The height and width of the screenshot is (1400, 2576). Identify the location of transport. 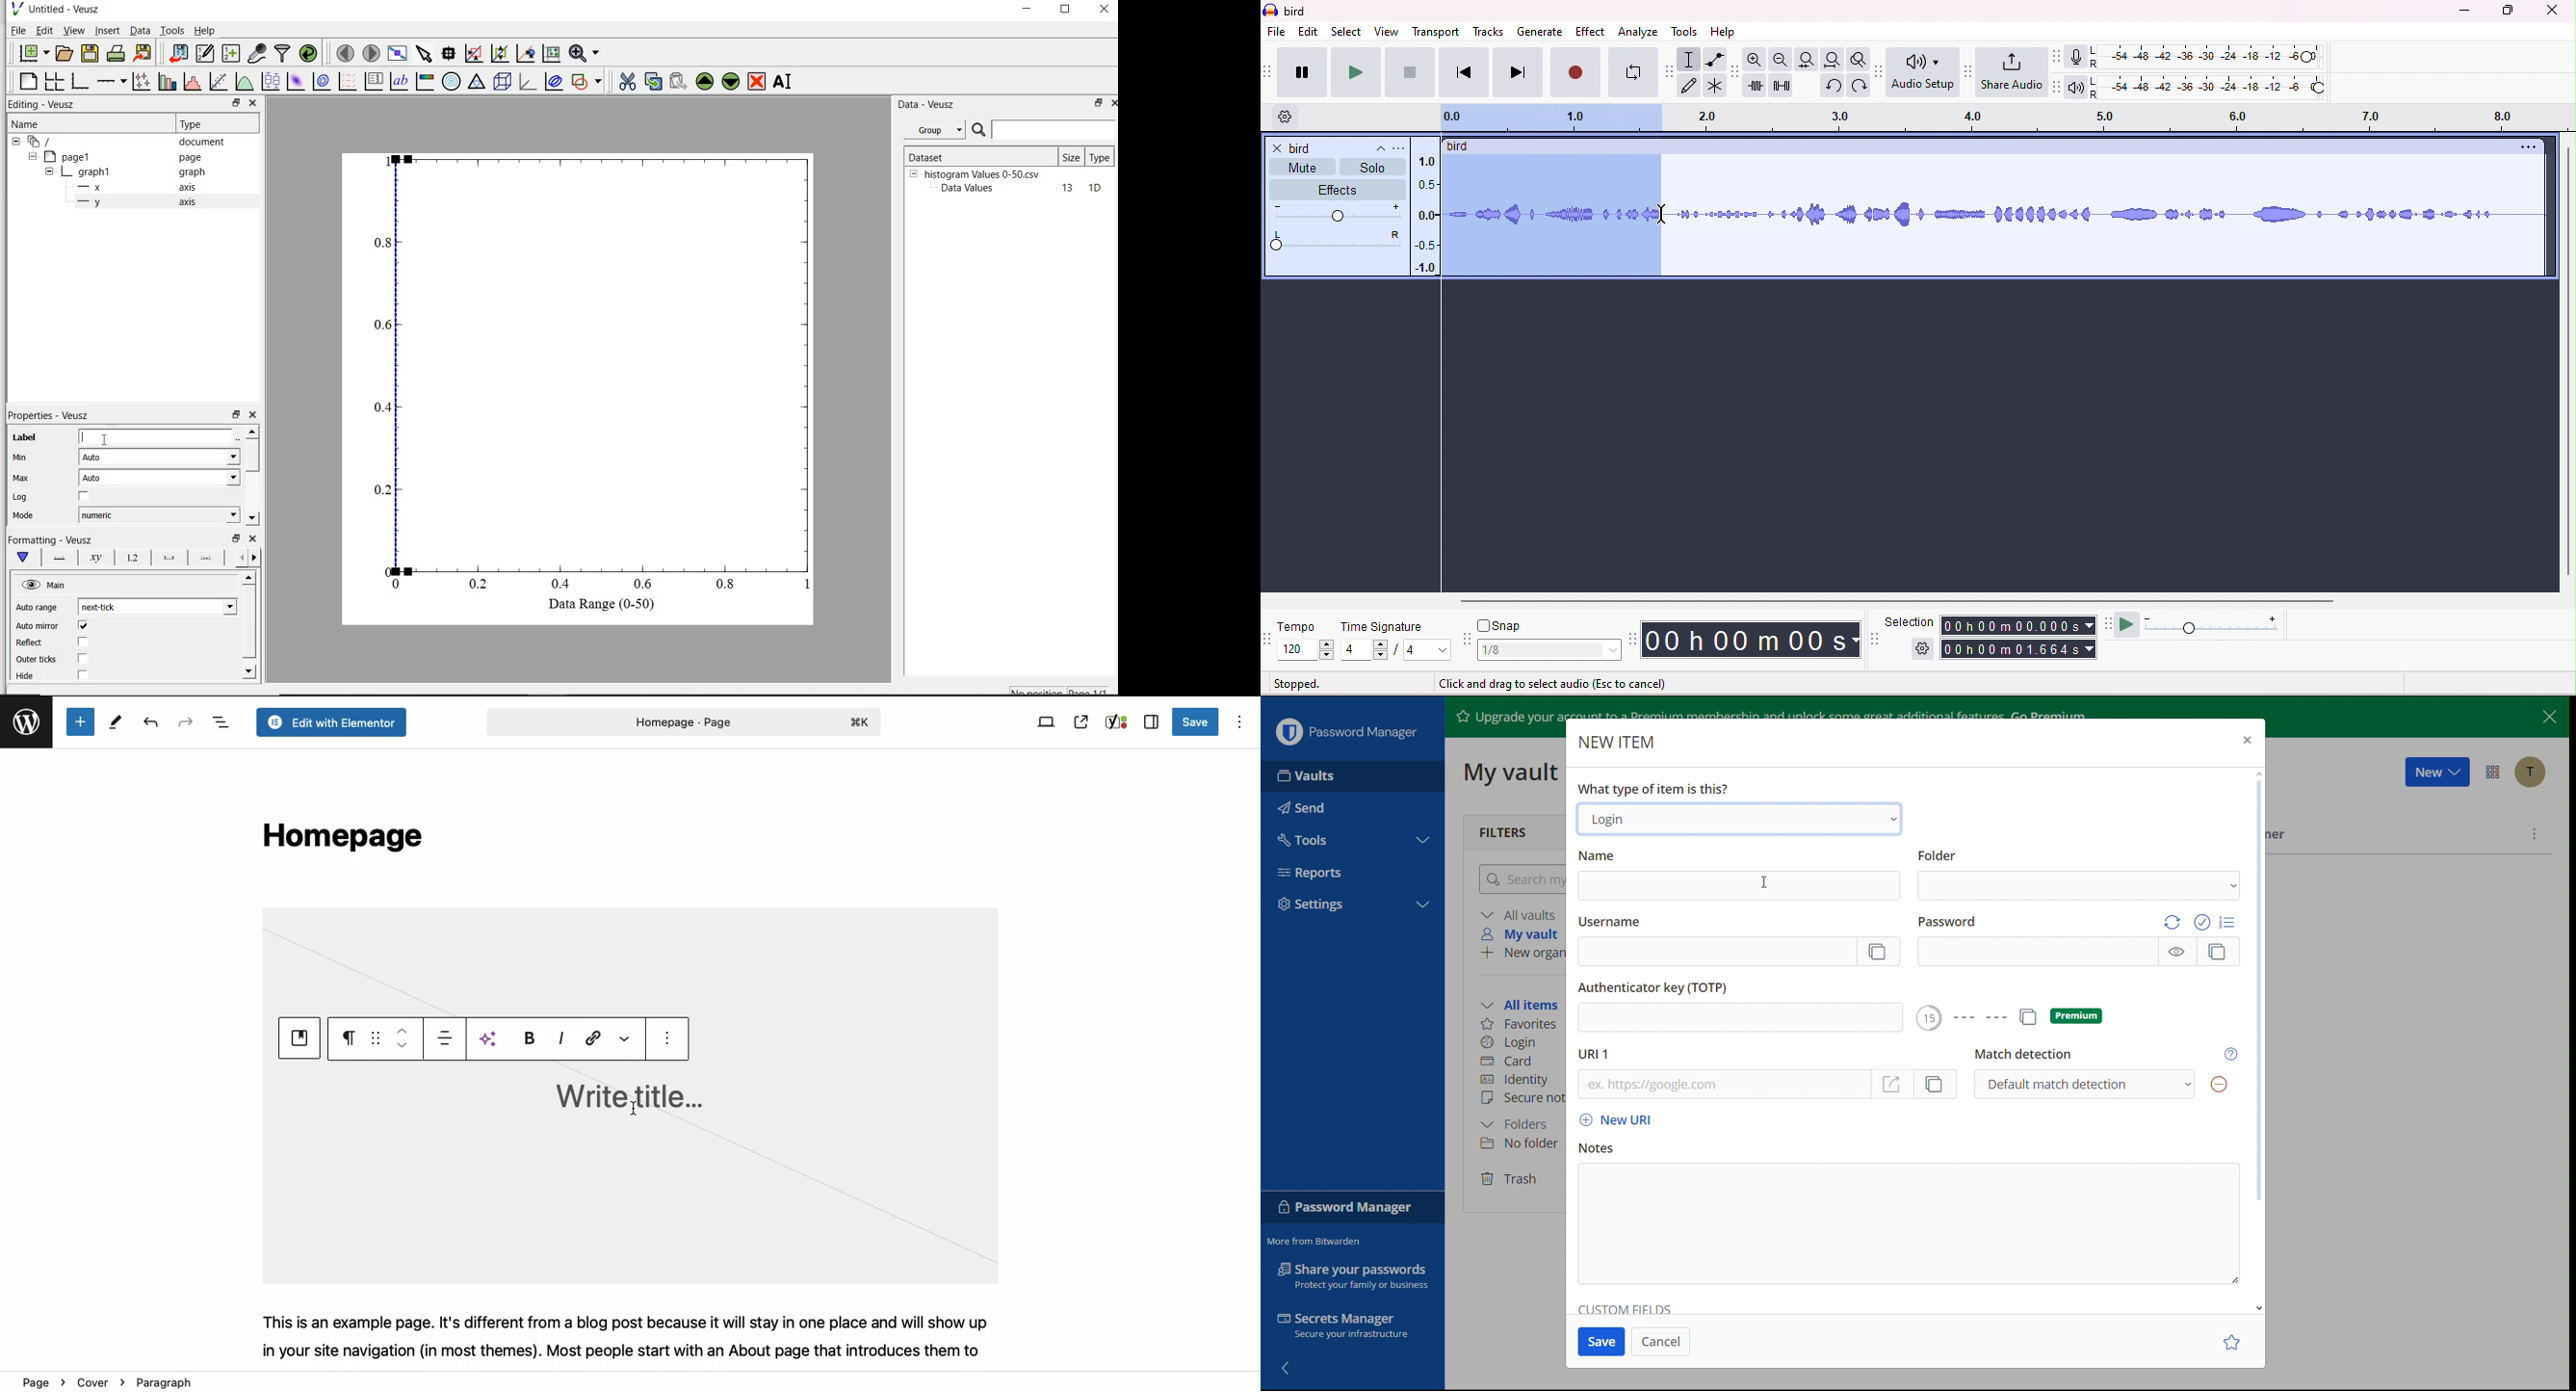
(1437, 33).